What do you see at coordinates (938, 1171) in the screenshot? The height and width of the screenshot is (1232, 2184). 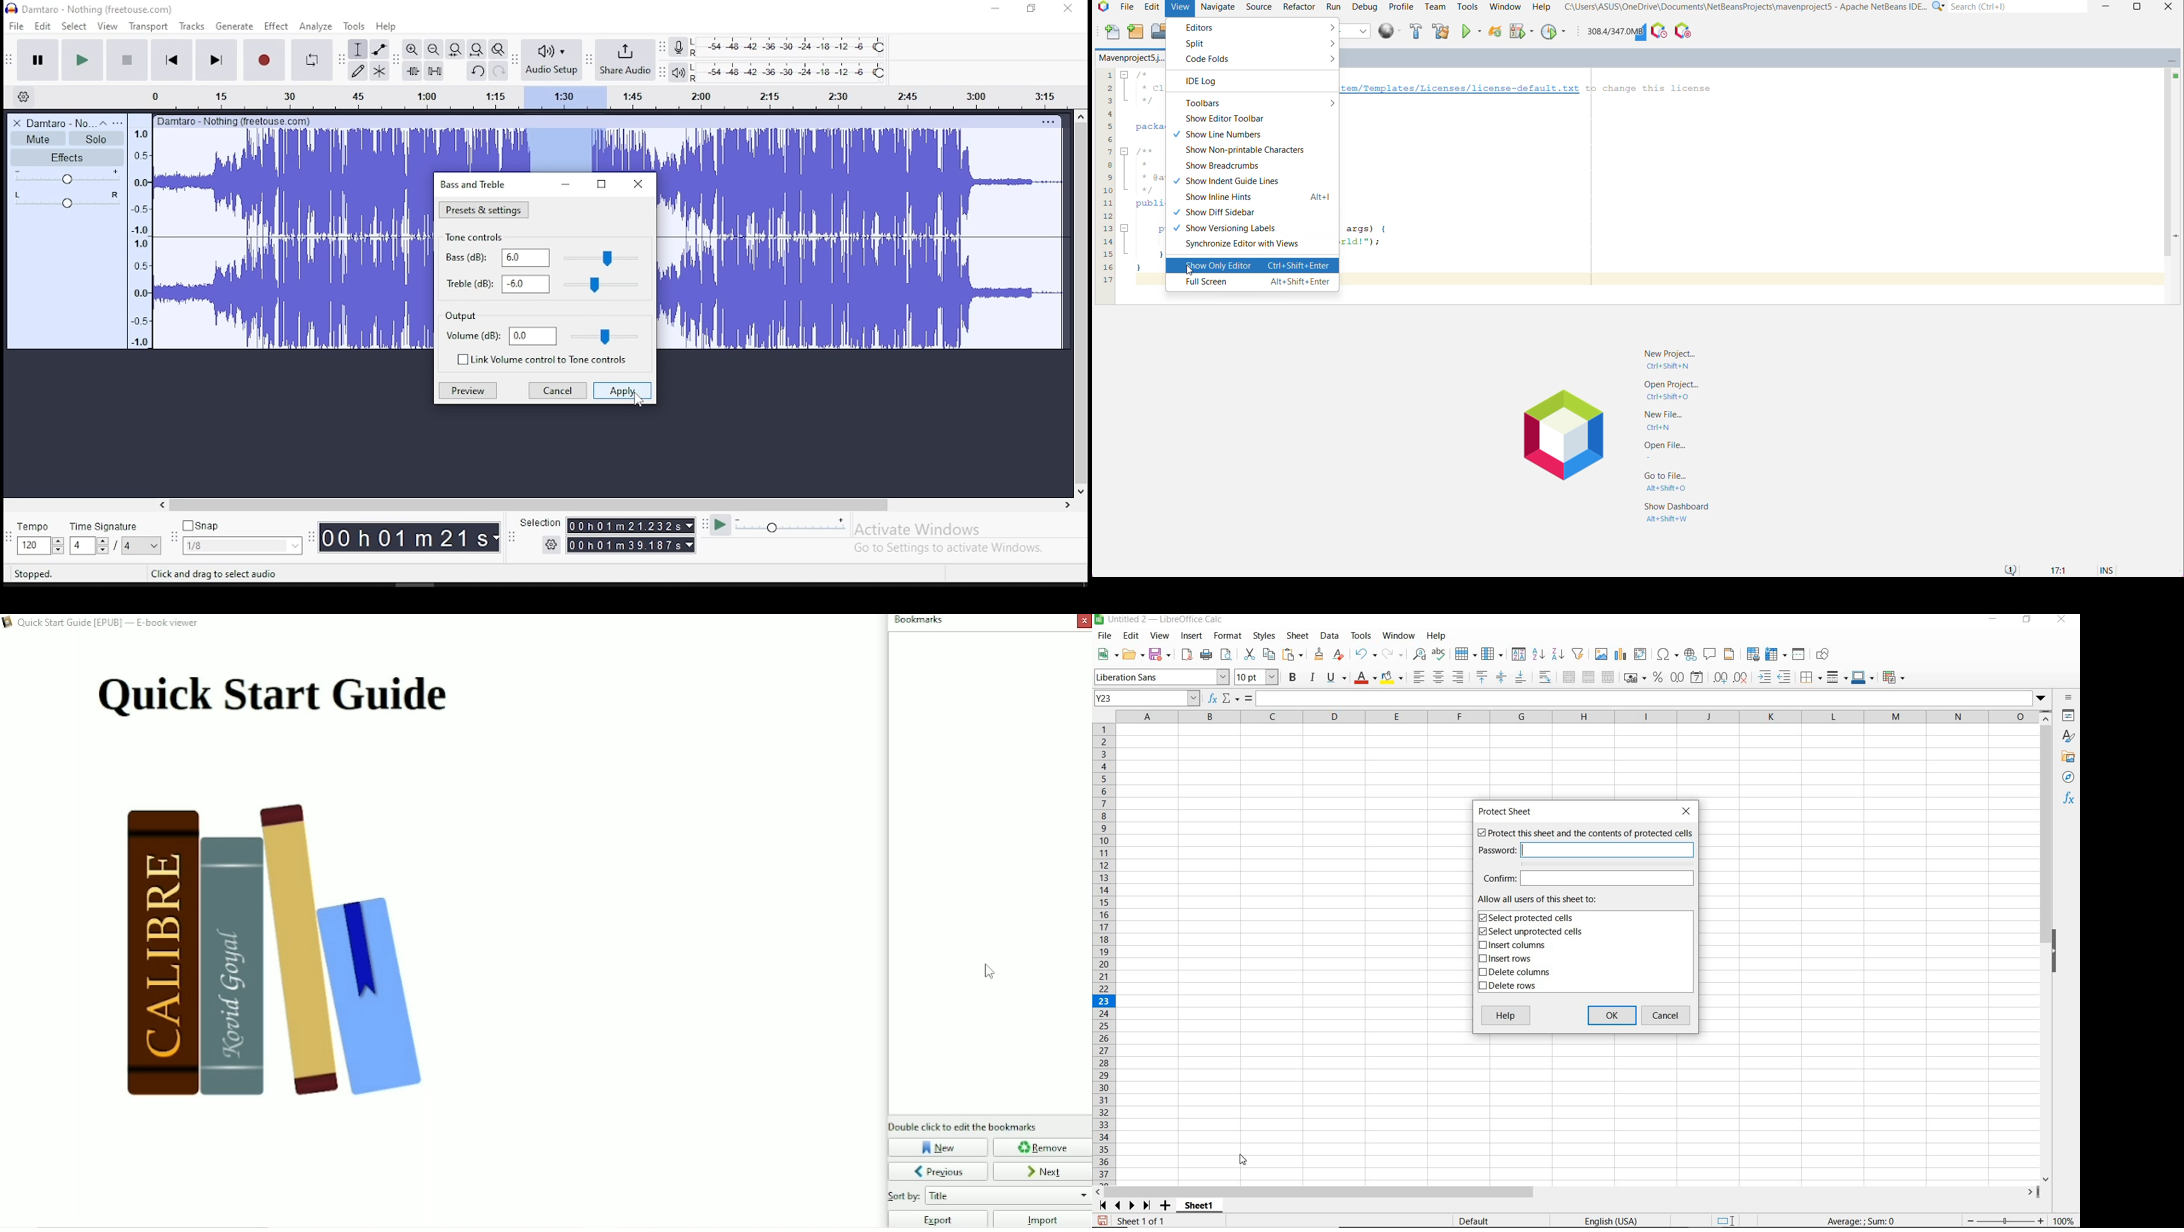 I see `Previous` at bounding box center [938, 1171].